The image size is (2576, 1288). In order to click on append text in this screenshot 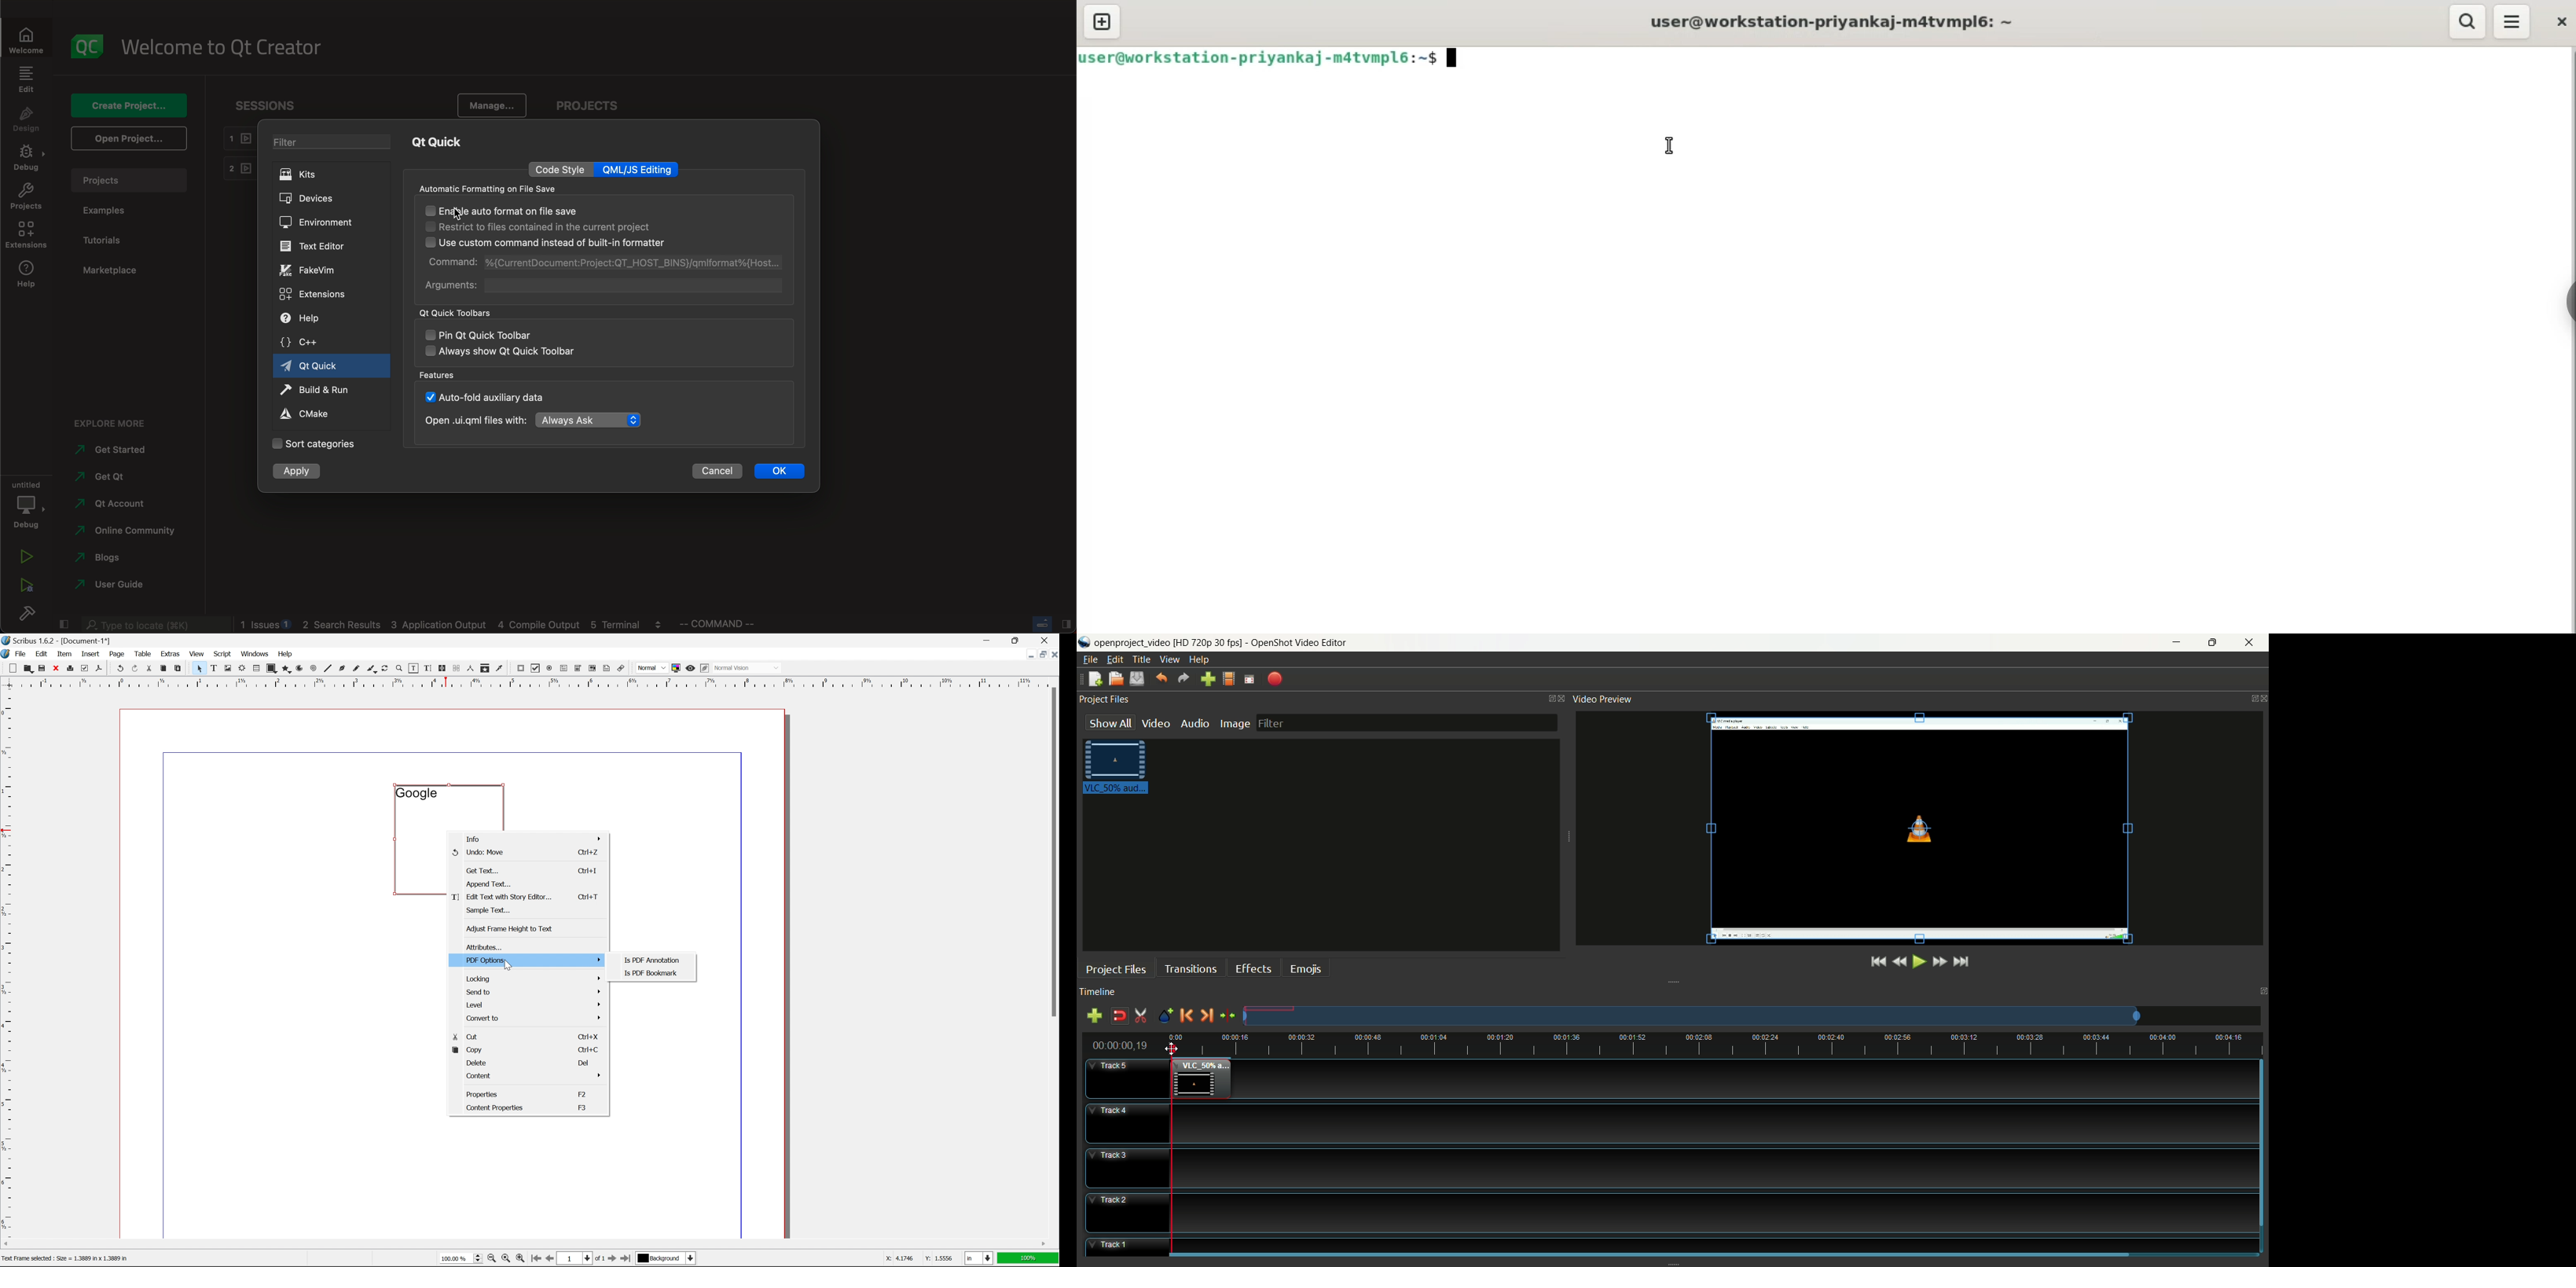, I will do `click(490, 883)`.